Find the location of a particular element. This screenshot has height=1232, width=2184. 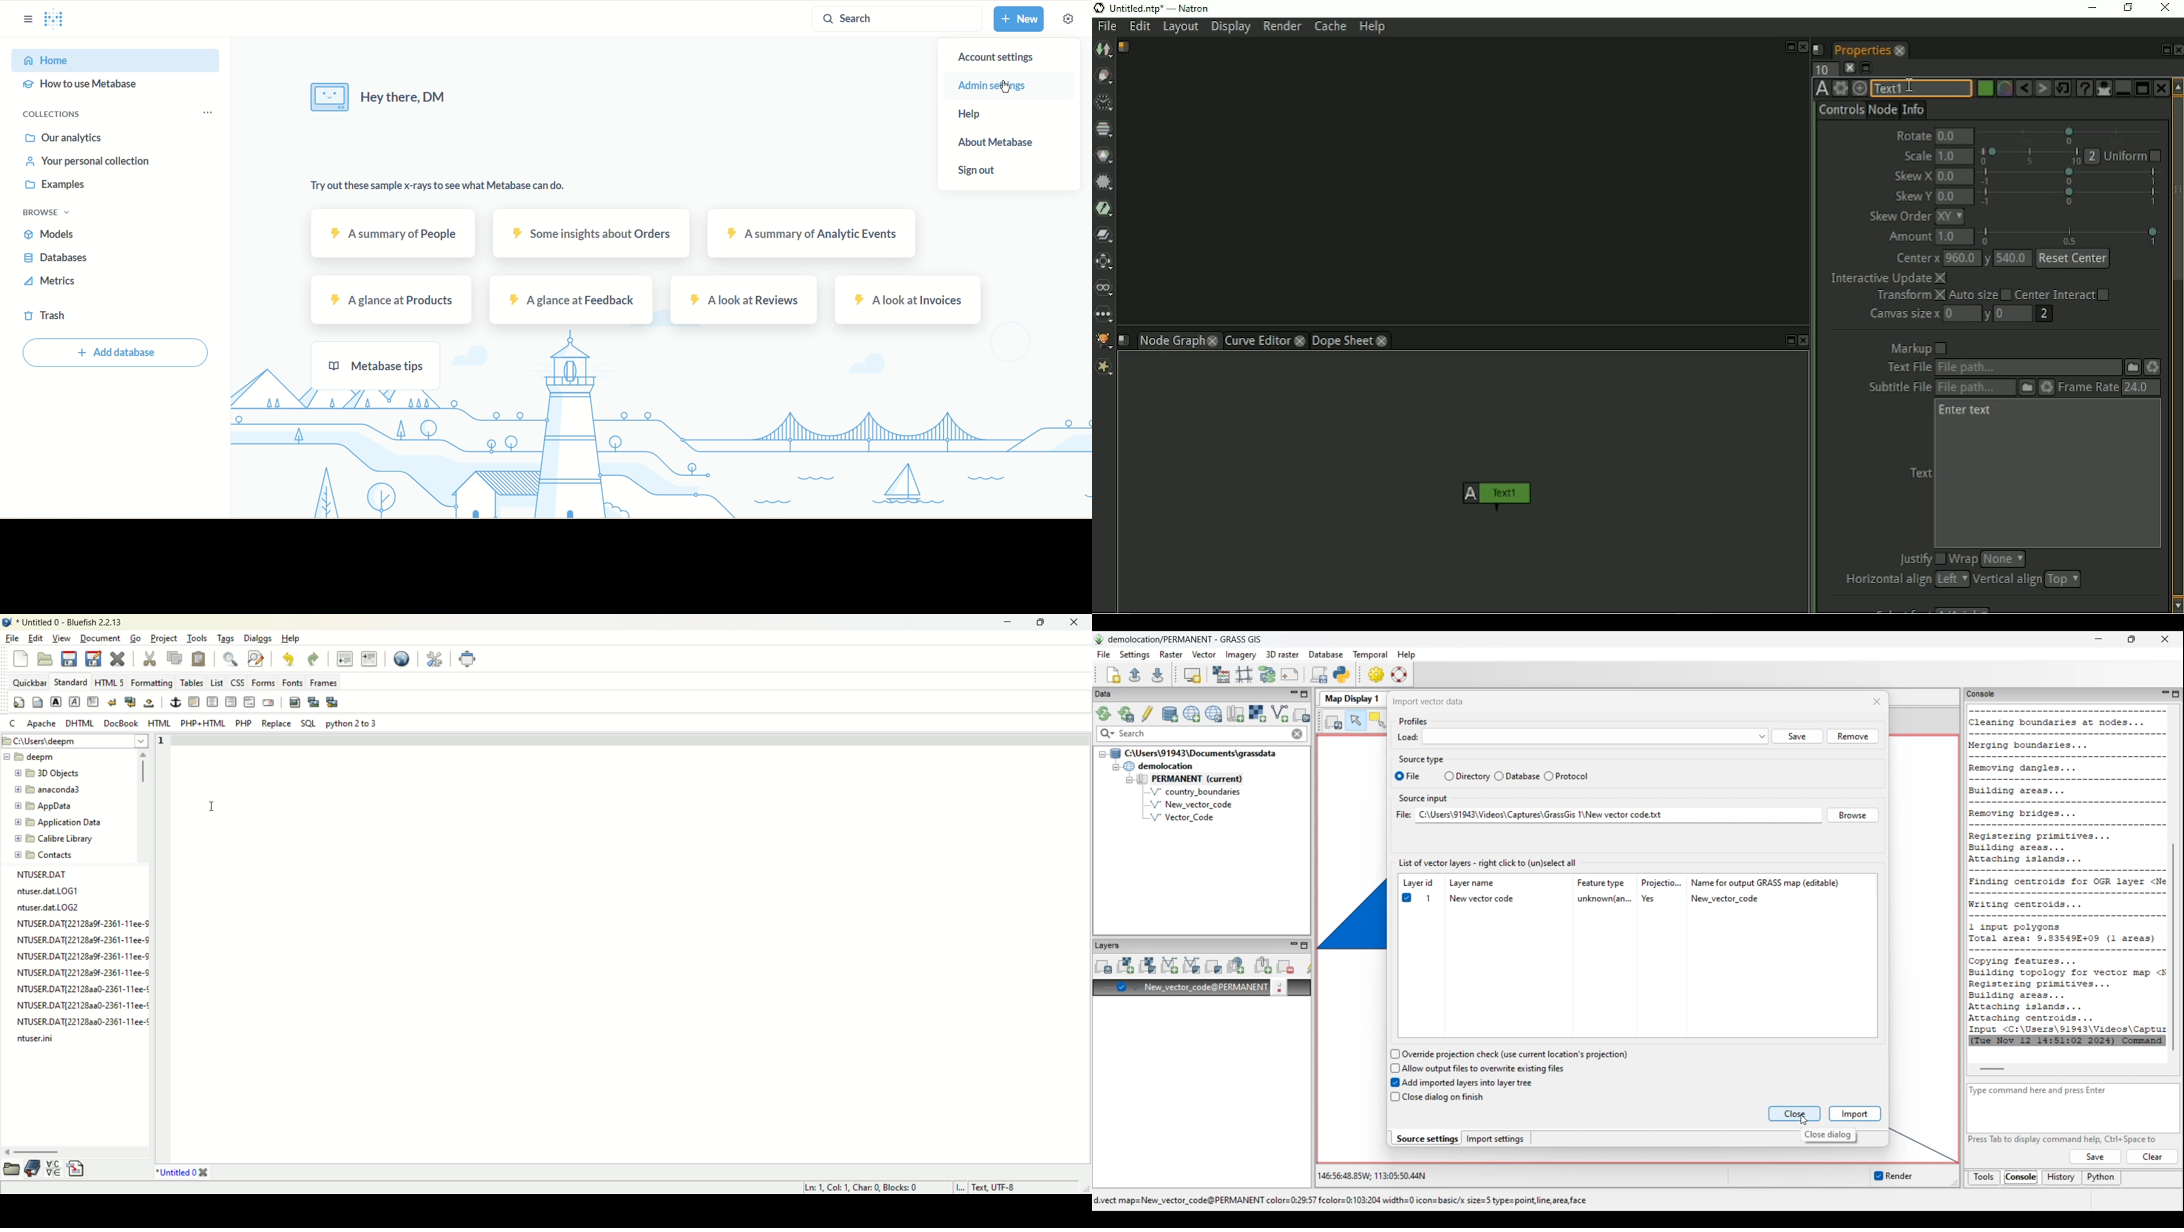

html comment is located at coordinates (250, 703).